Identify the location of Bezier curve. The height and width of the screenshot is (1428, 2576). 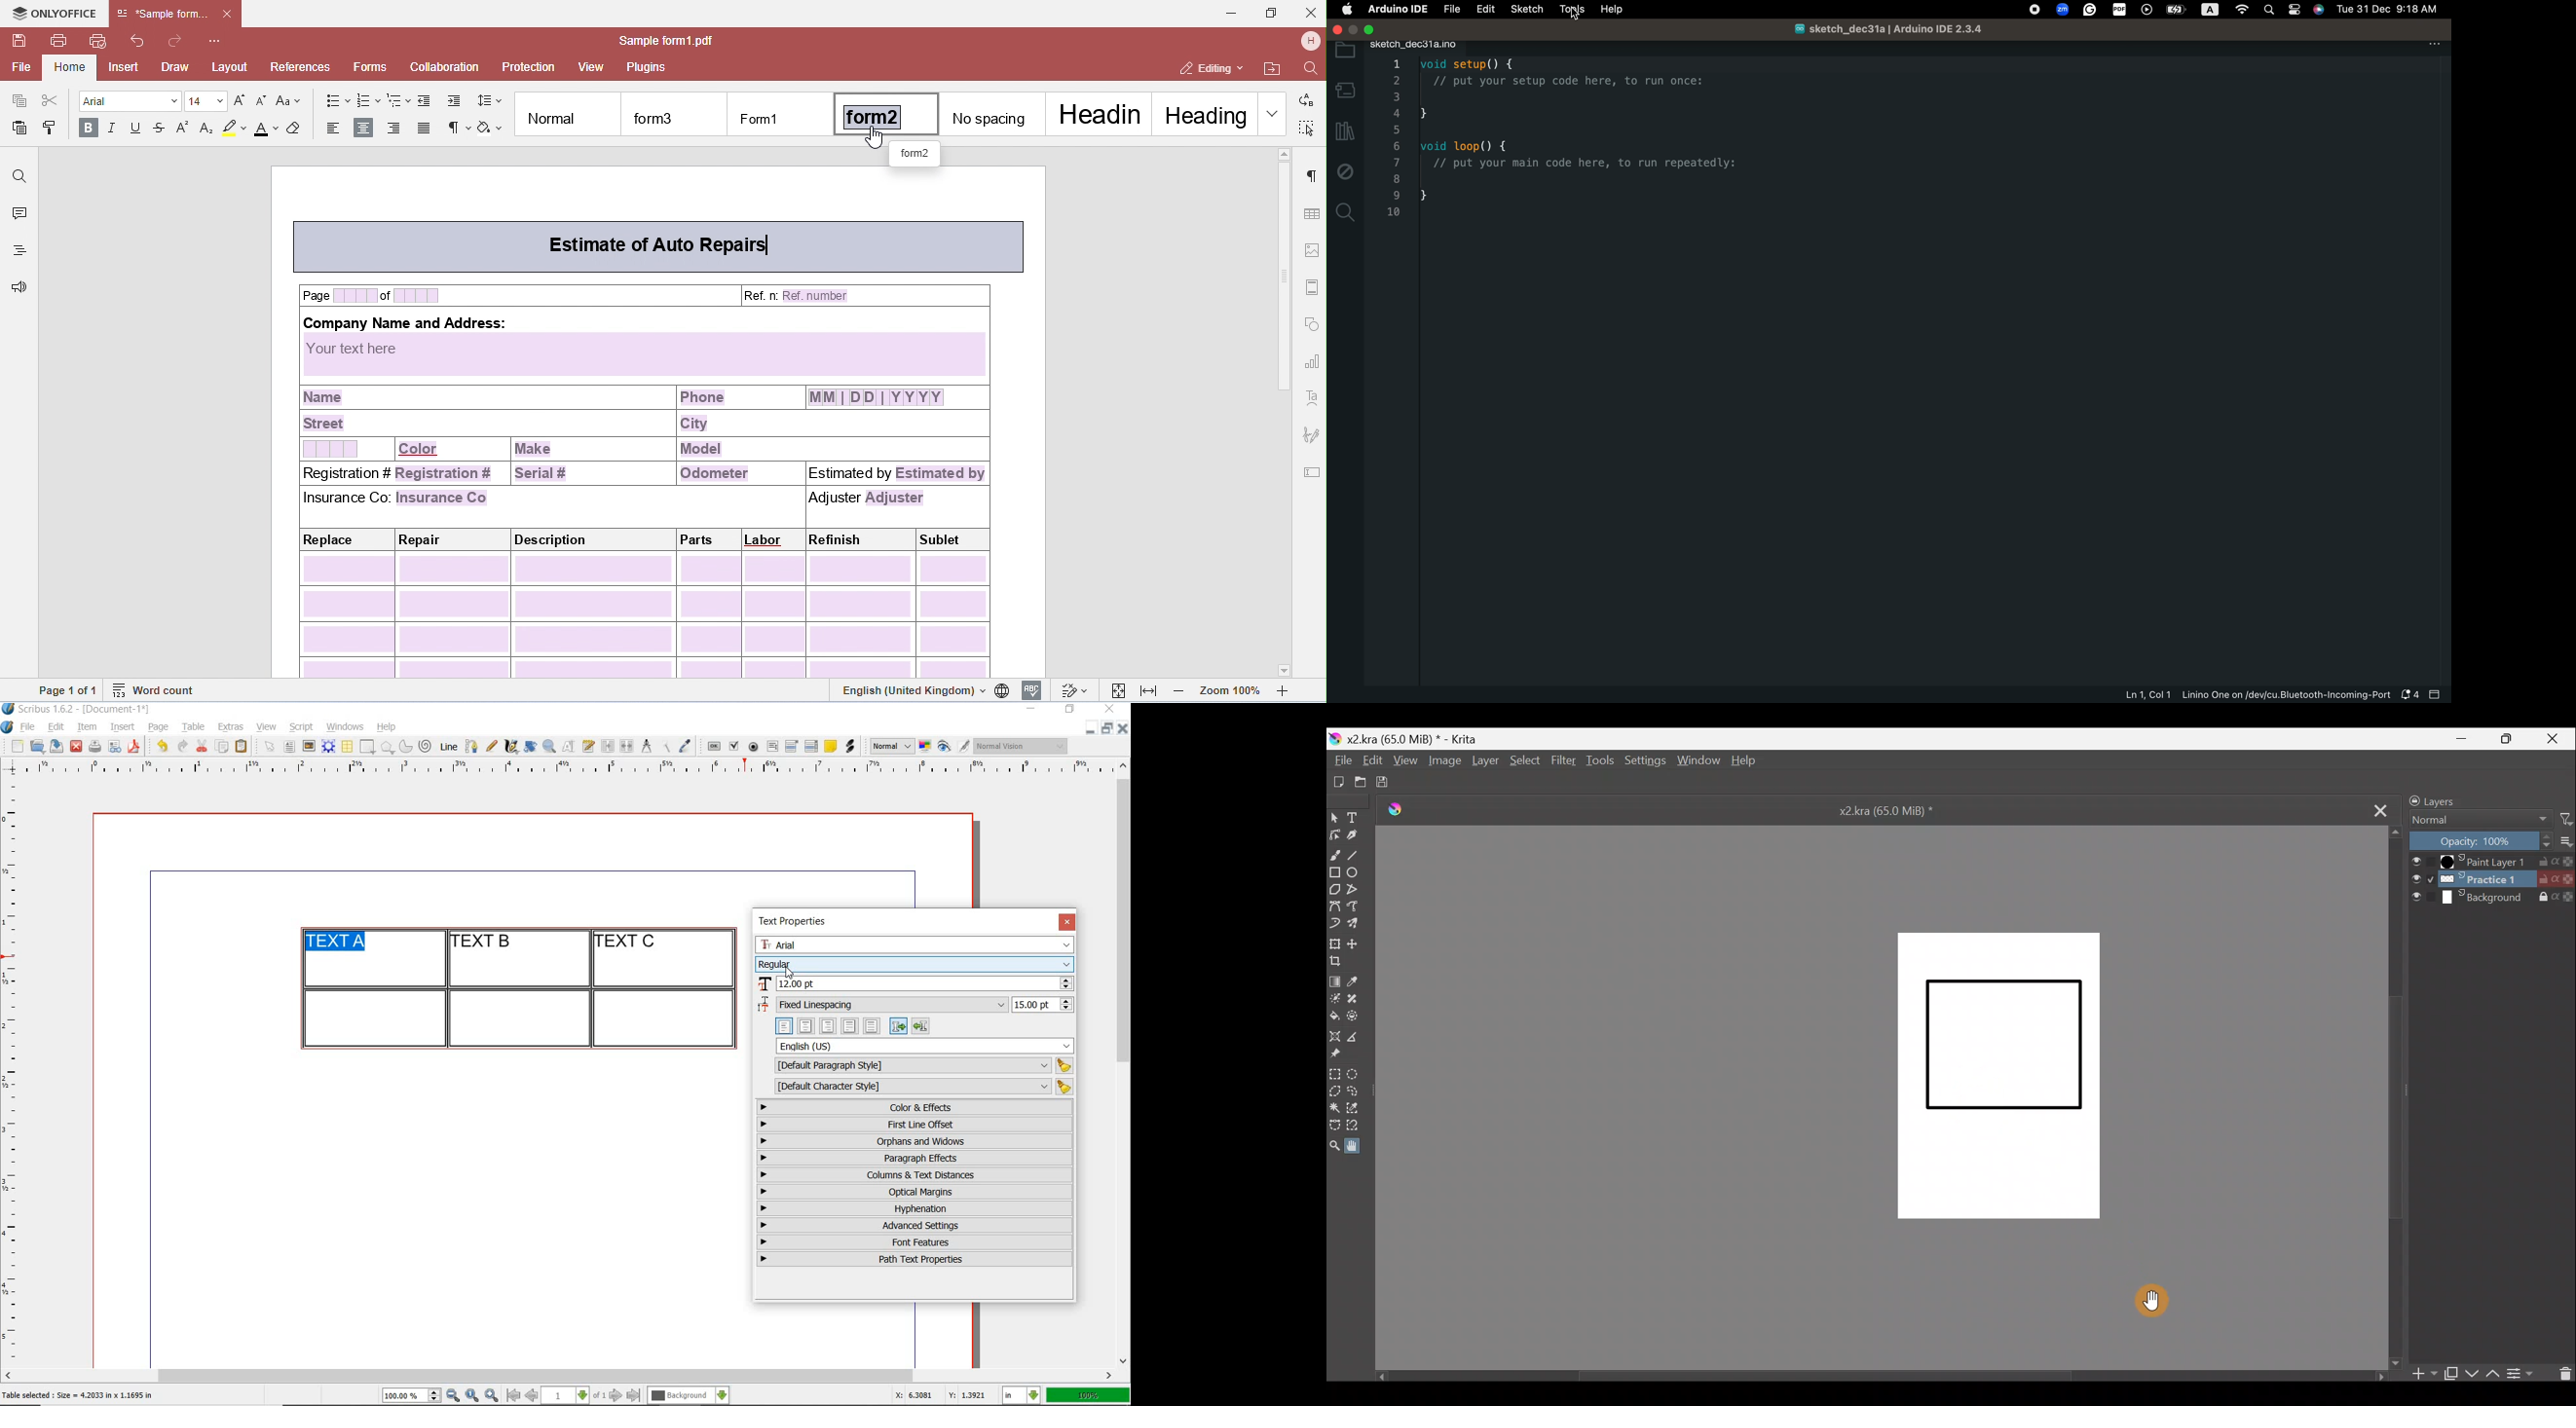
(471, 746).